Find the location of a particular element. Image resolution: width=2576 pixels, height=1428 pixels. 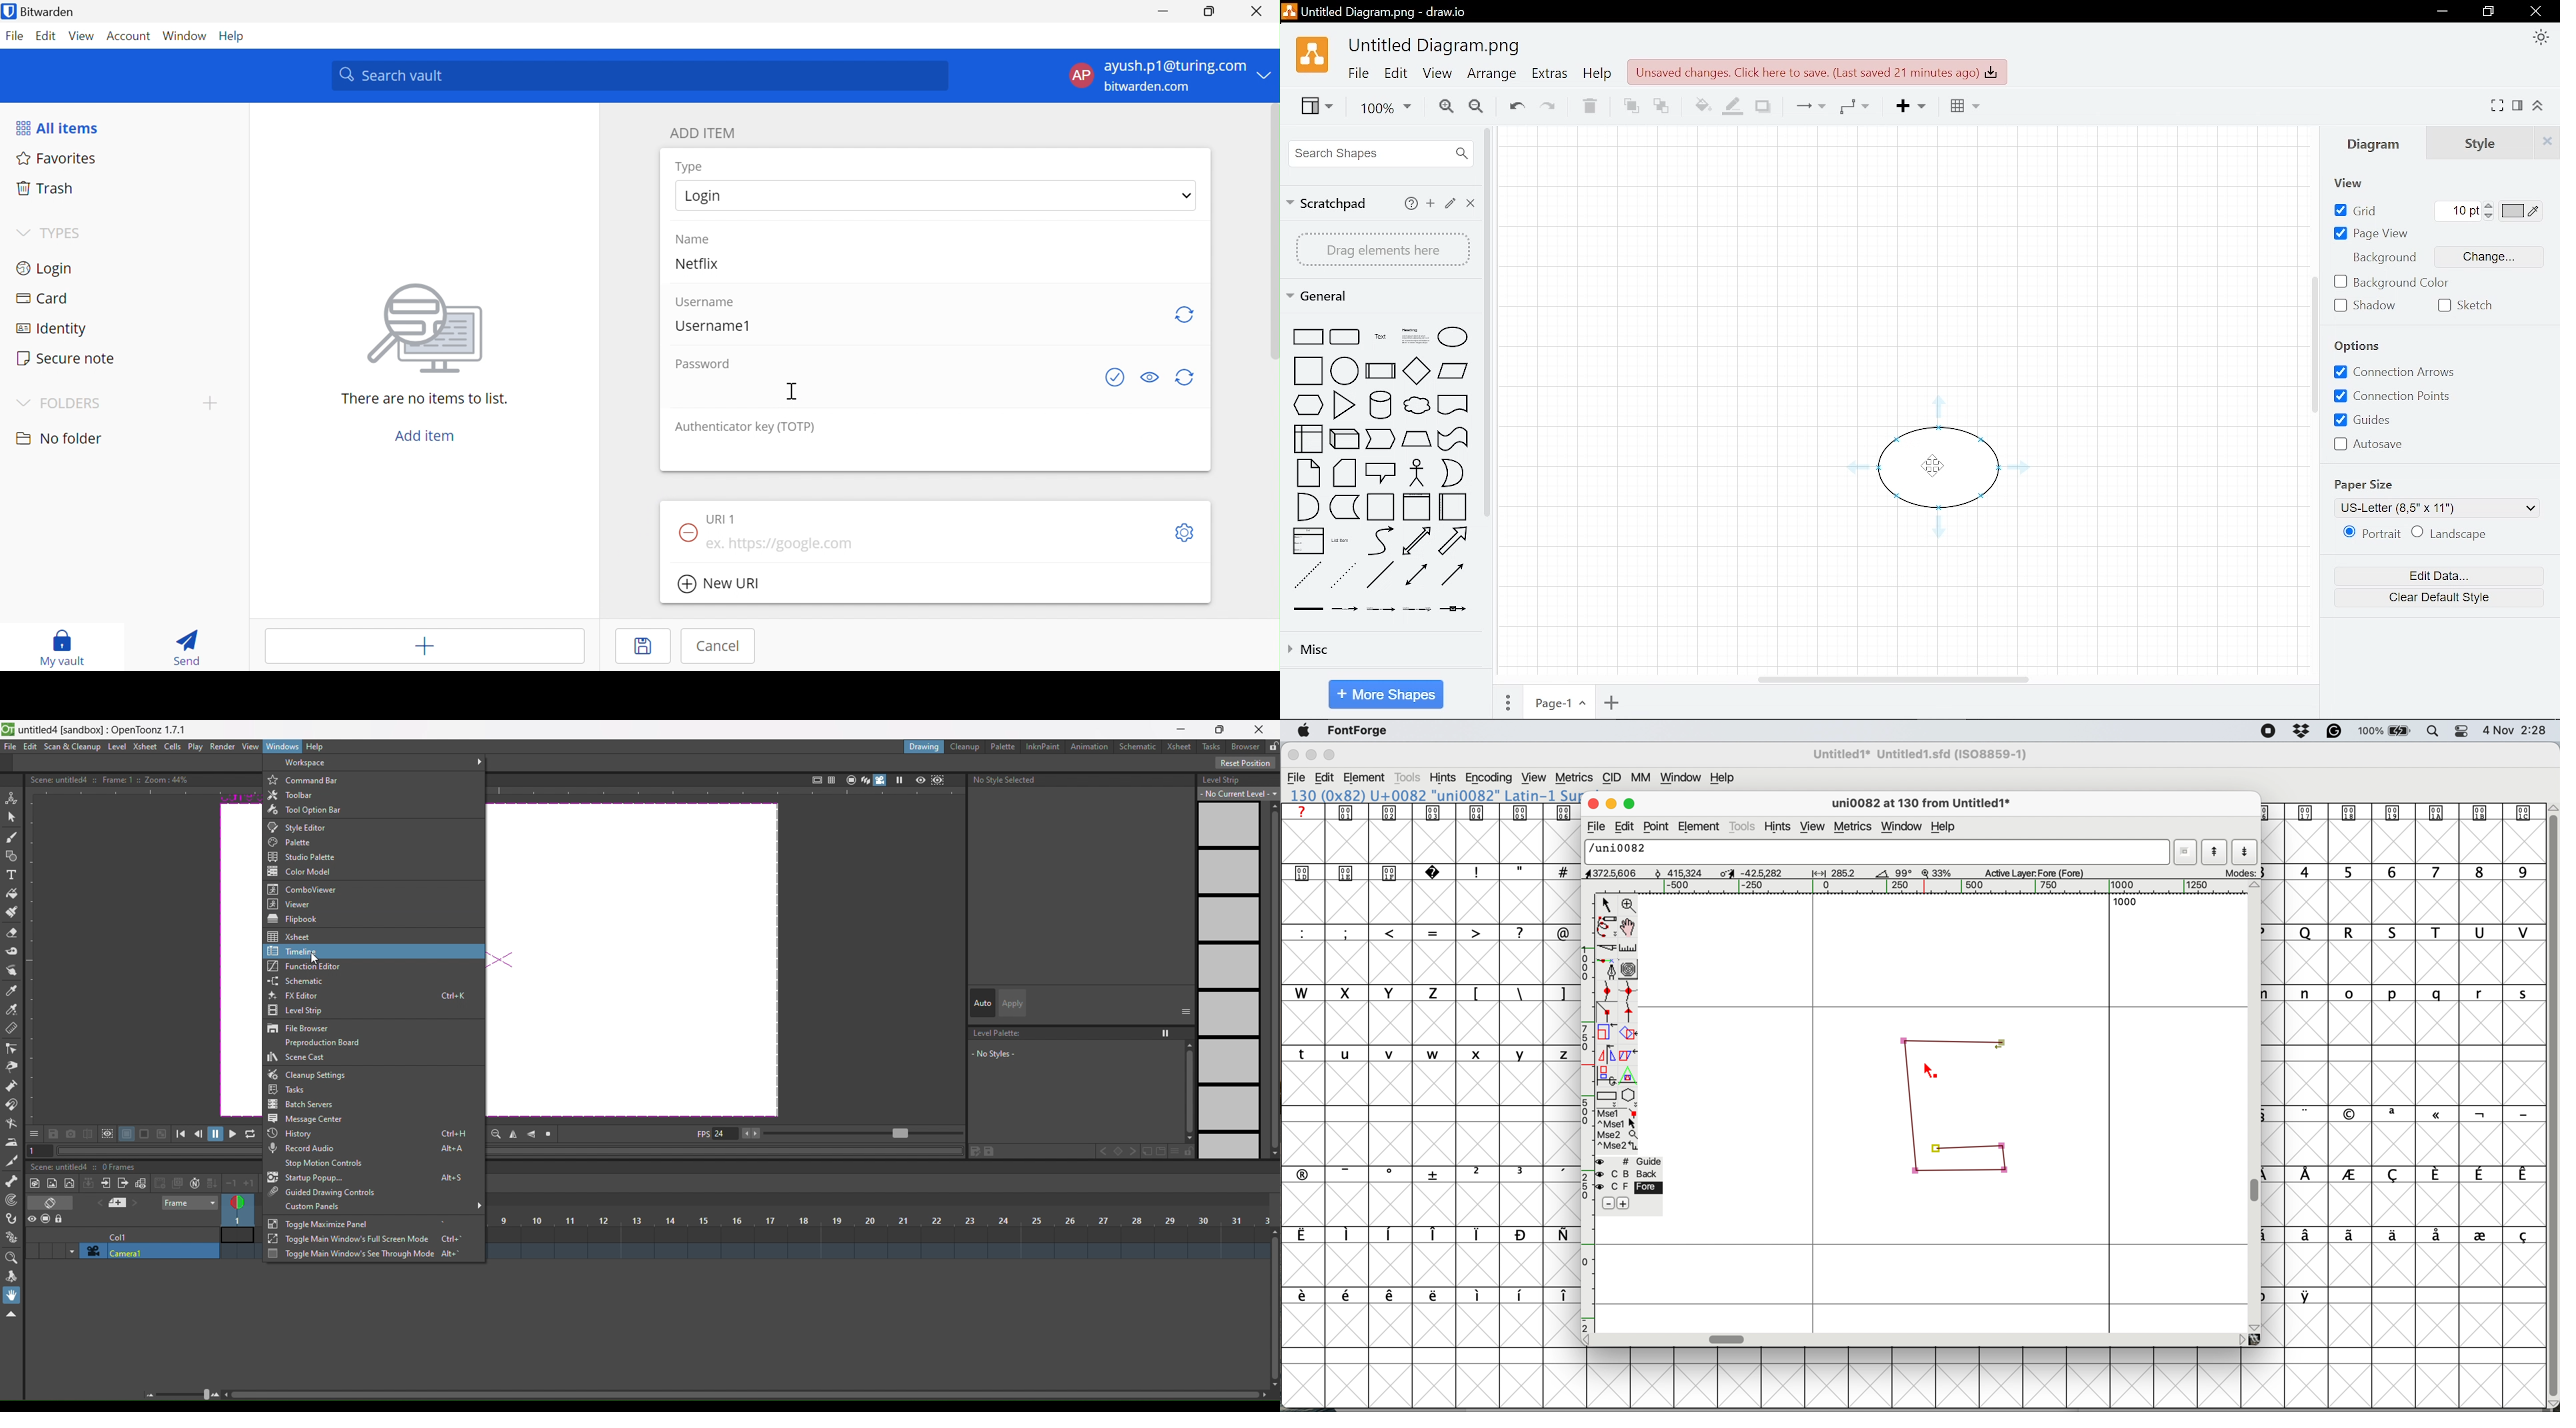

Send is located at coordinates (186, 650).